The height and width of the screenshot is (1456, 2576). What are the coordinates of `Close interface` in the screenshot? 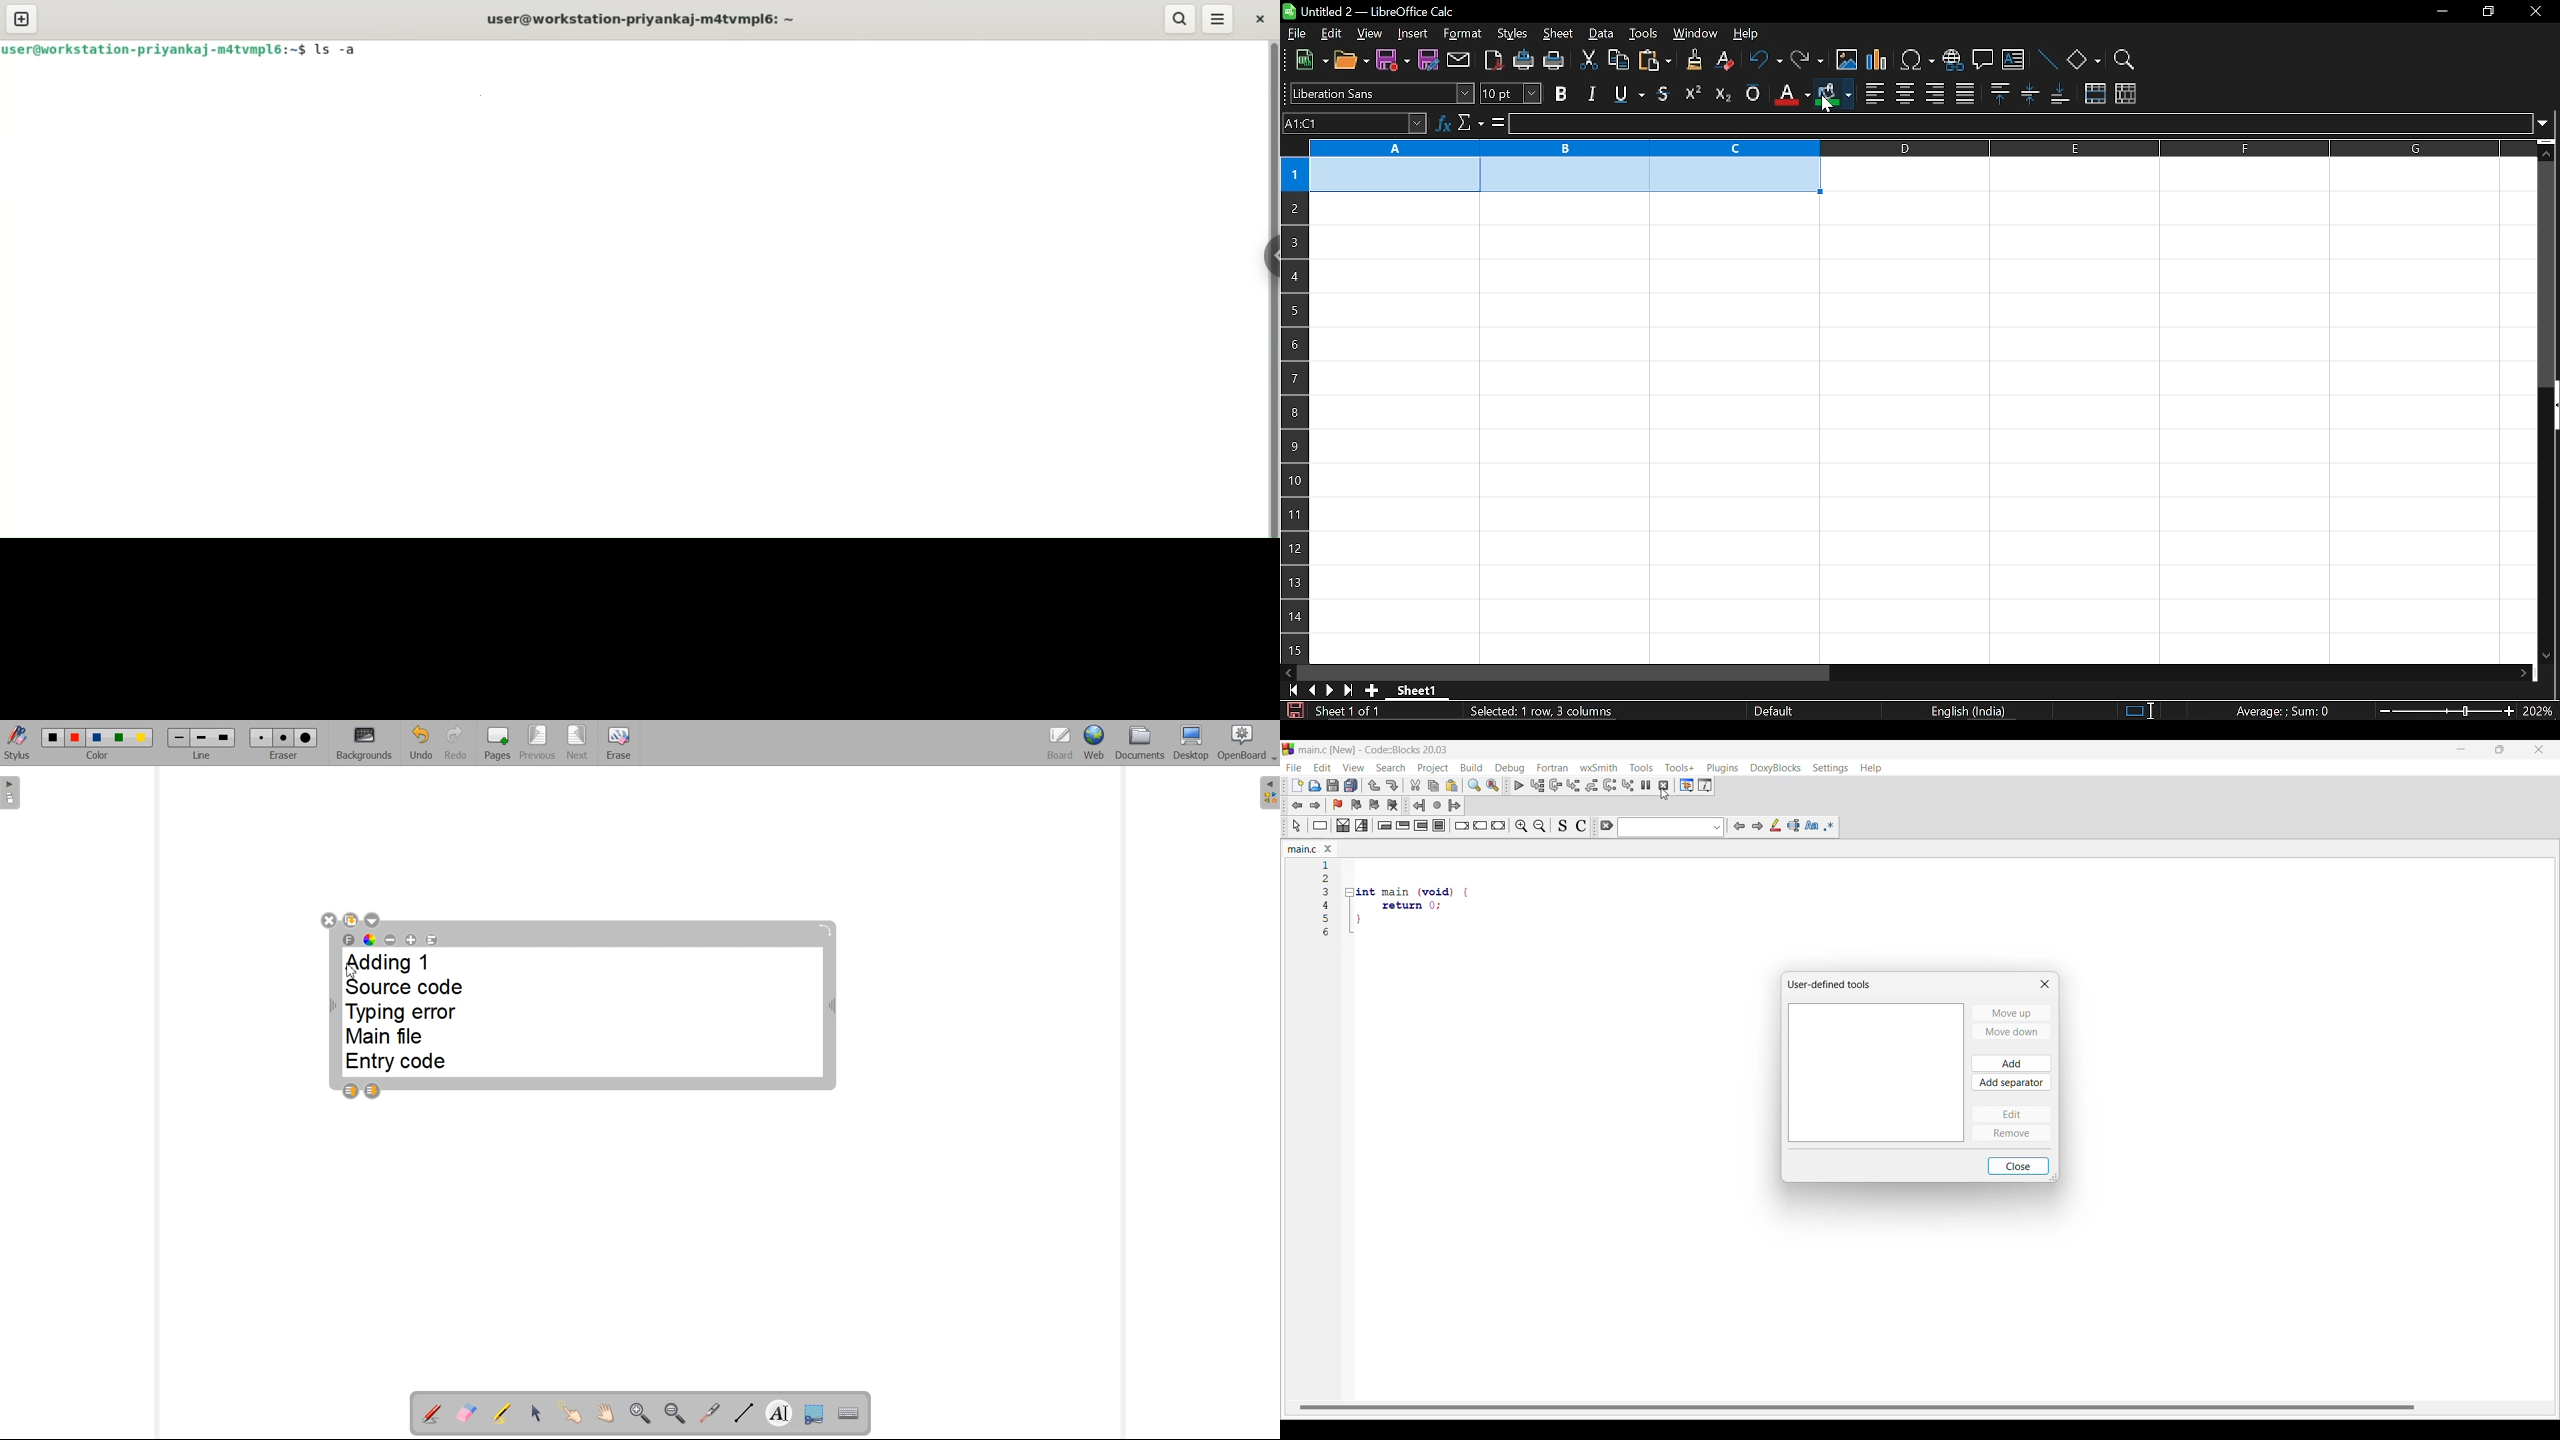 It's located at (2539, 749).